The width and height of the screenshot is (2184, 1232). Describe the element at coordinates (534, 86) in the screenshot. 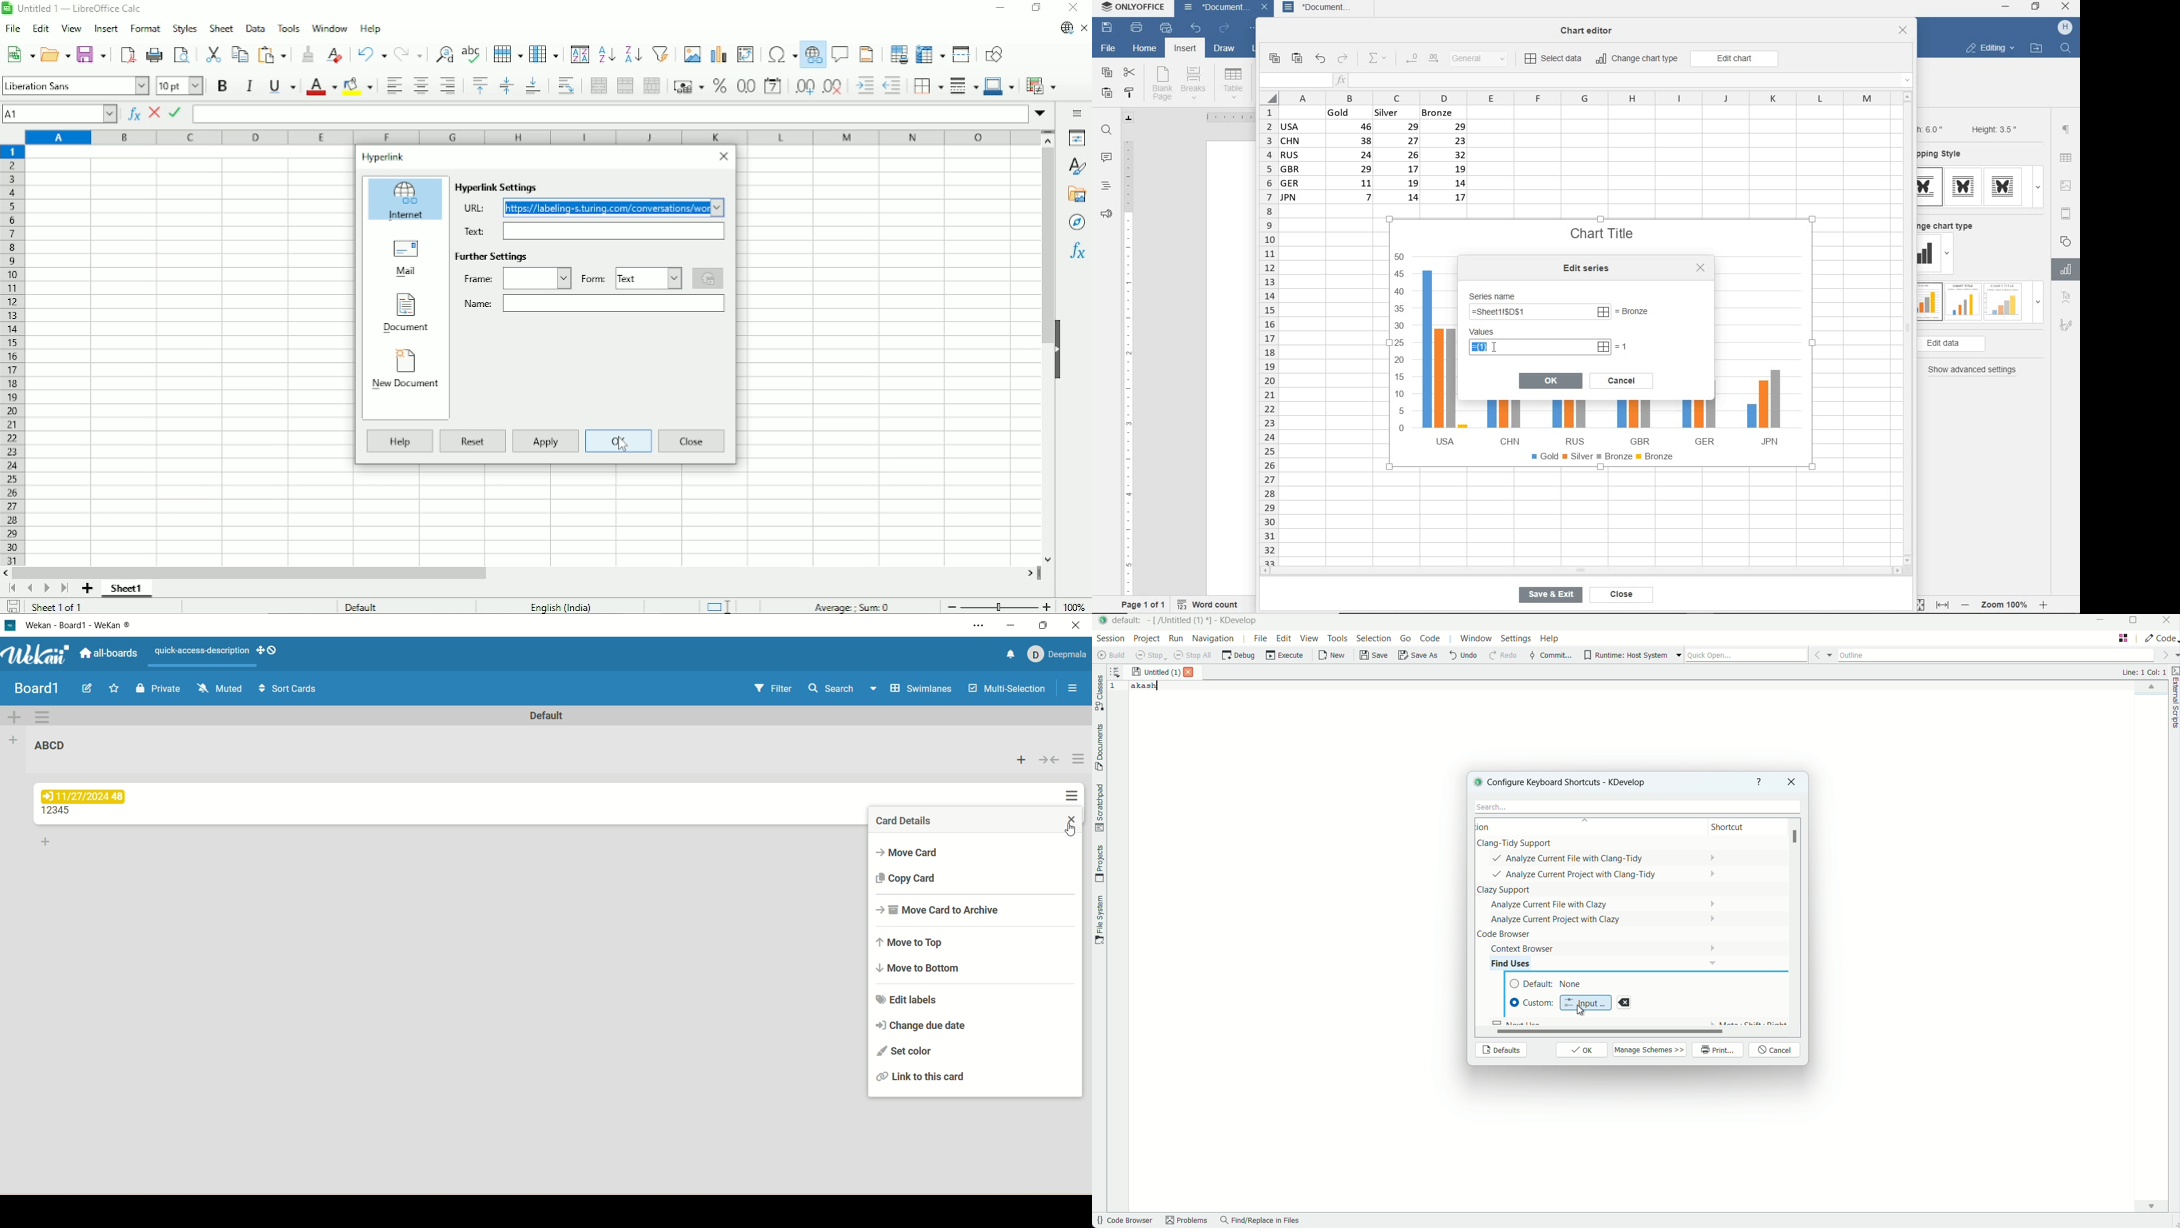

I see `Align bottom` at that location.